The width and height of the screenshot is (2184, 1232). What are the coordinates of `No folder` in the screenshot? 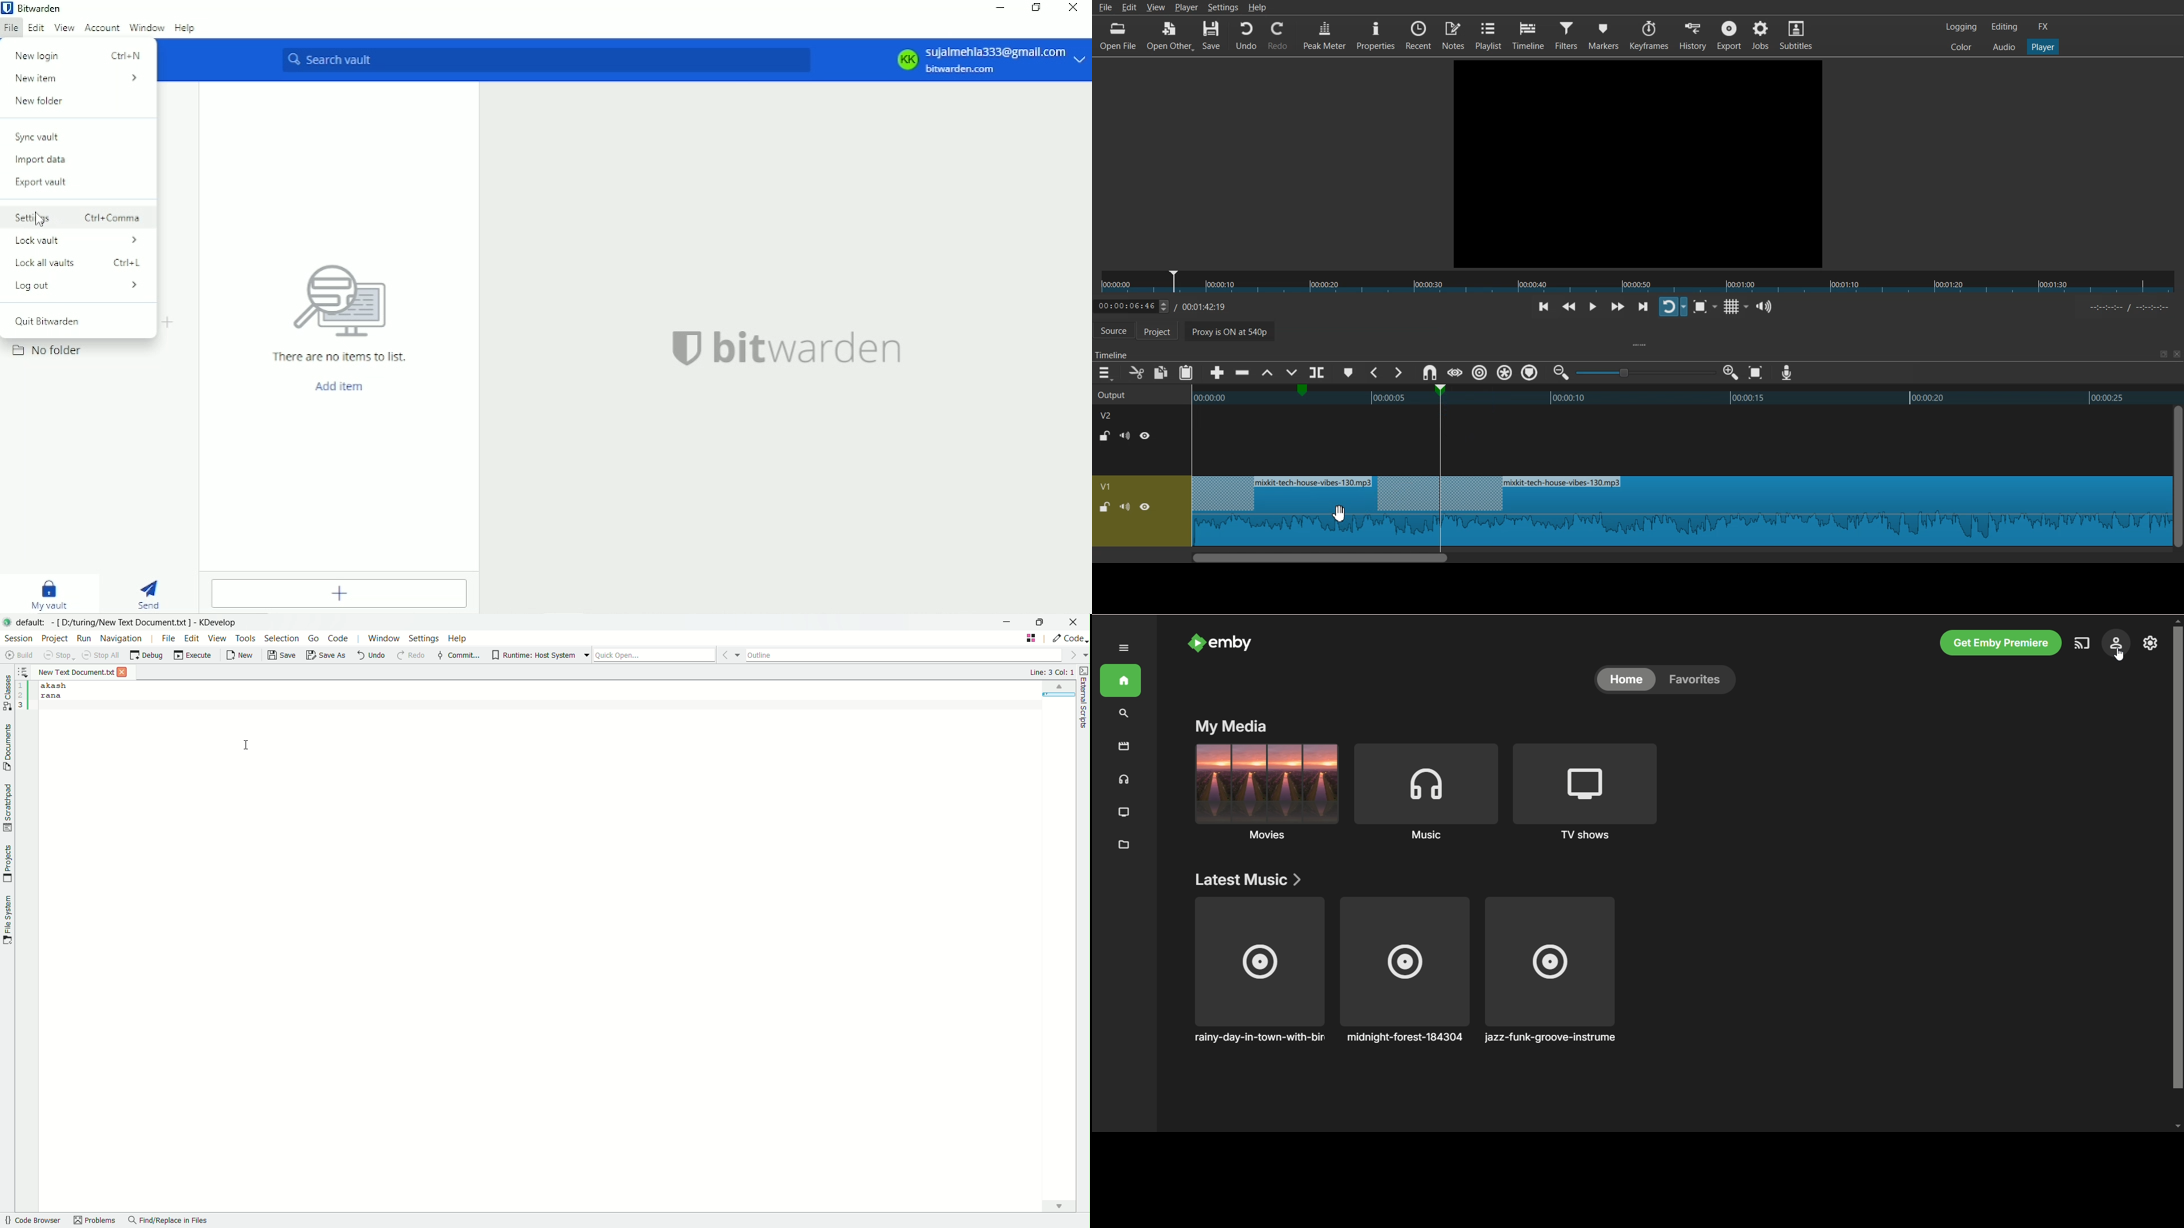 It's located at (49, 349).